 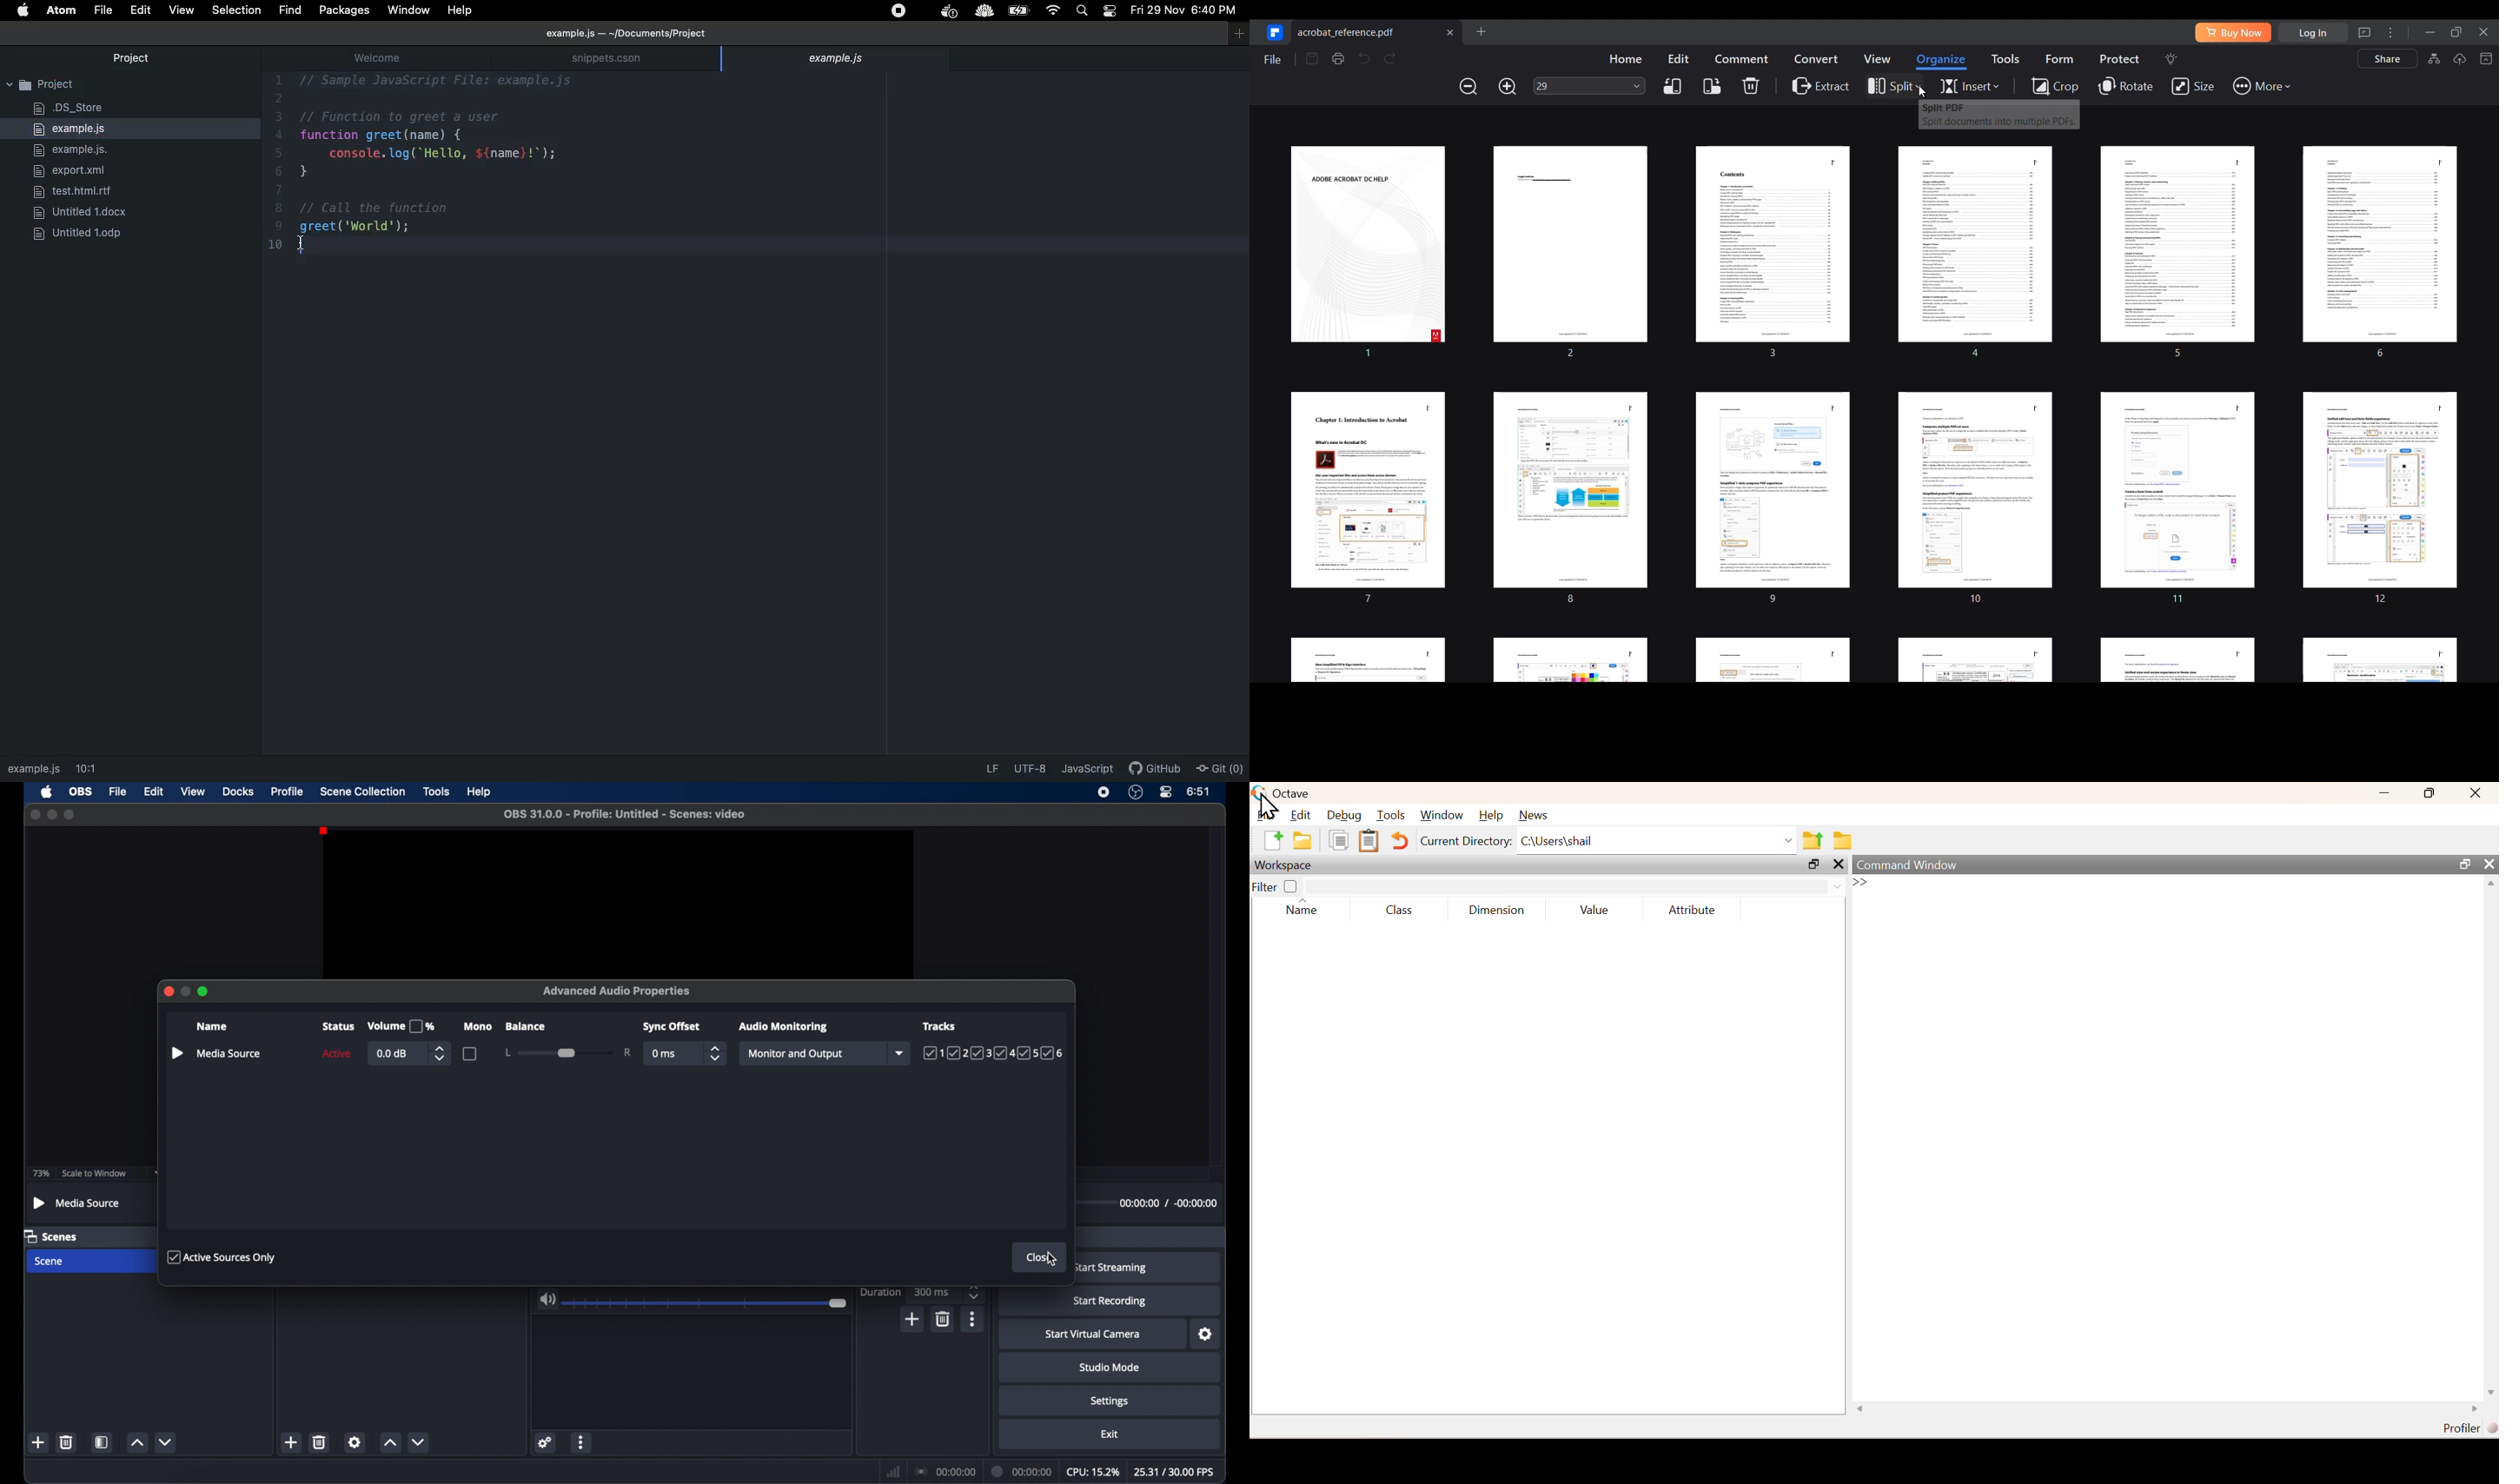 I want to click on 73%, so click(x=40, y=1174).